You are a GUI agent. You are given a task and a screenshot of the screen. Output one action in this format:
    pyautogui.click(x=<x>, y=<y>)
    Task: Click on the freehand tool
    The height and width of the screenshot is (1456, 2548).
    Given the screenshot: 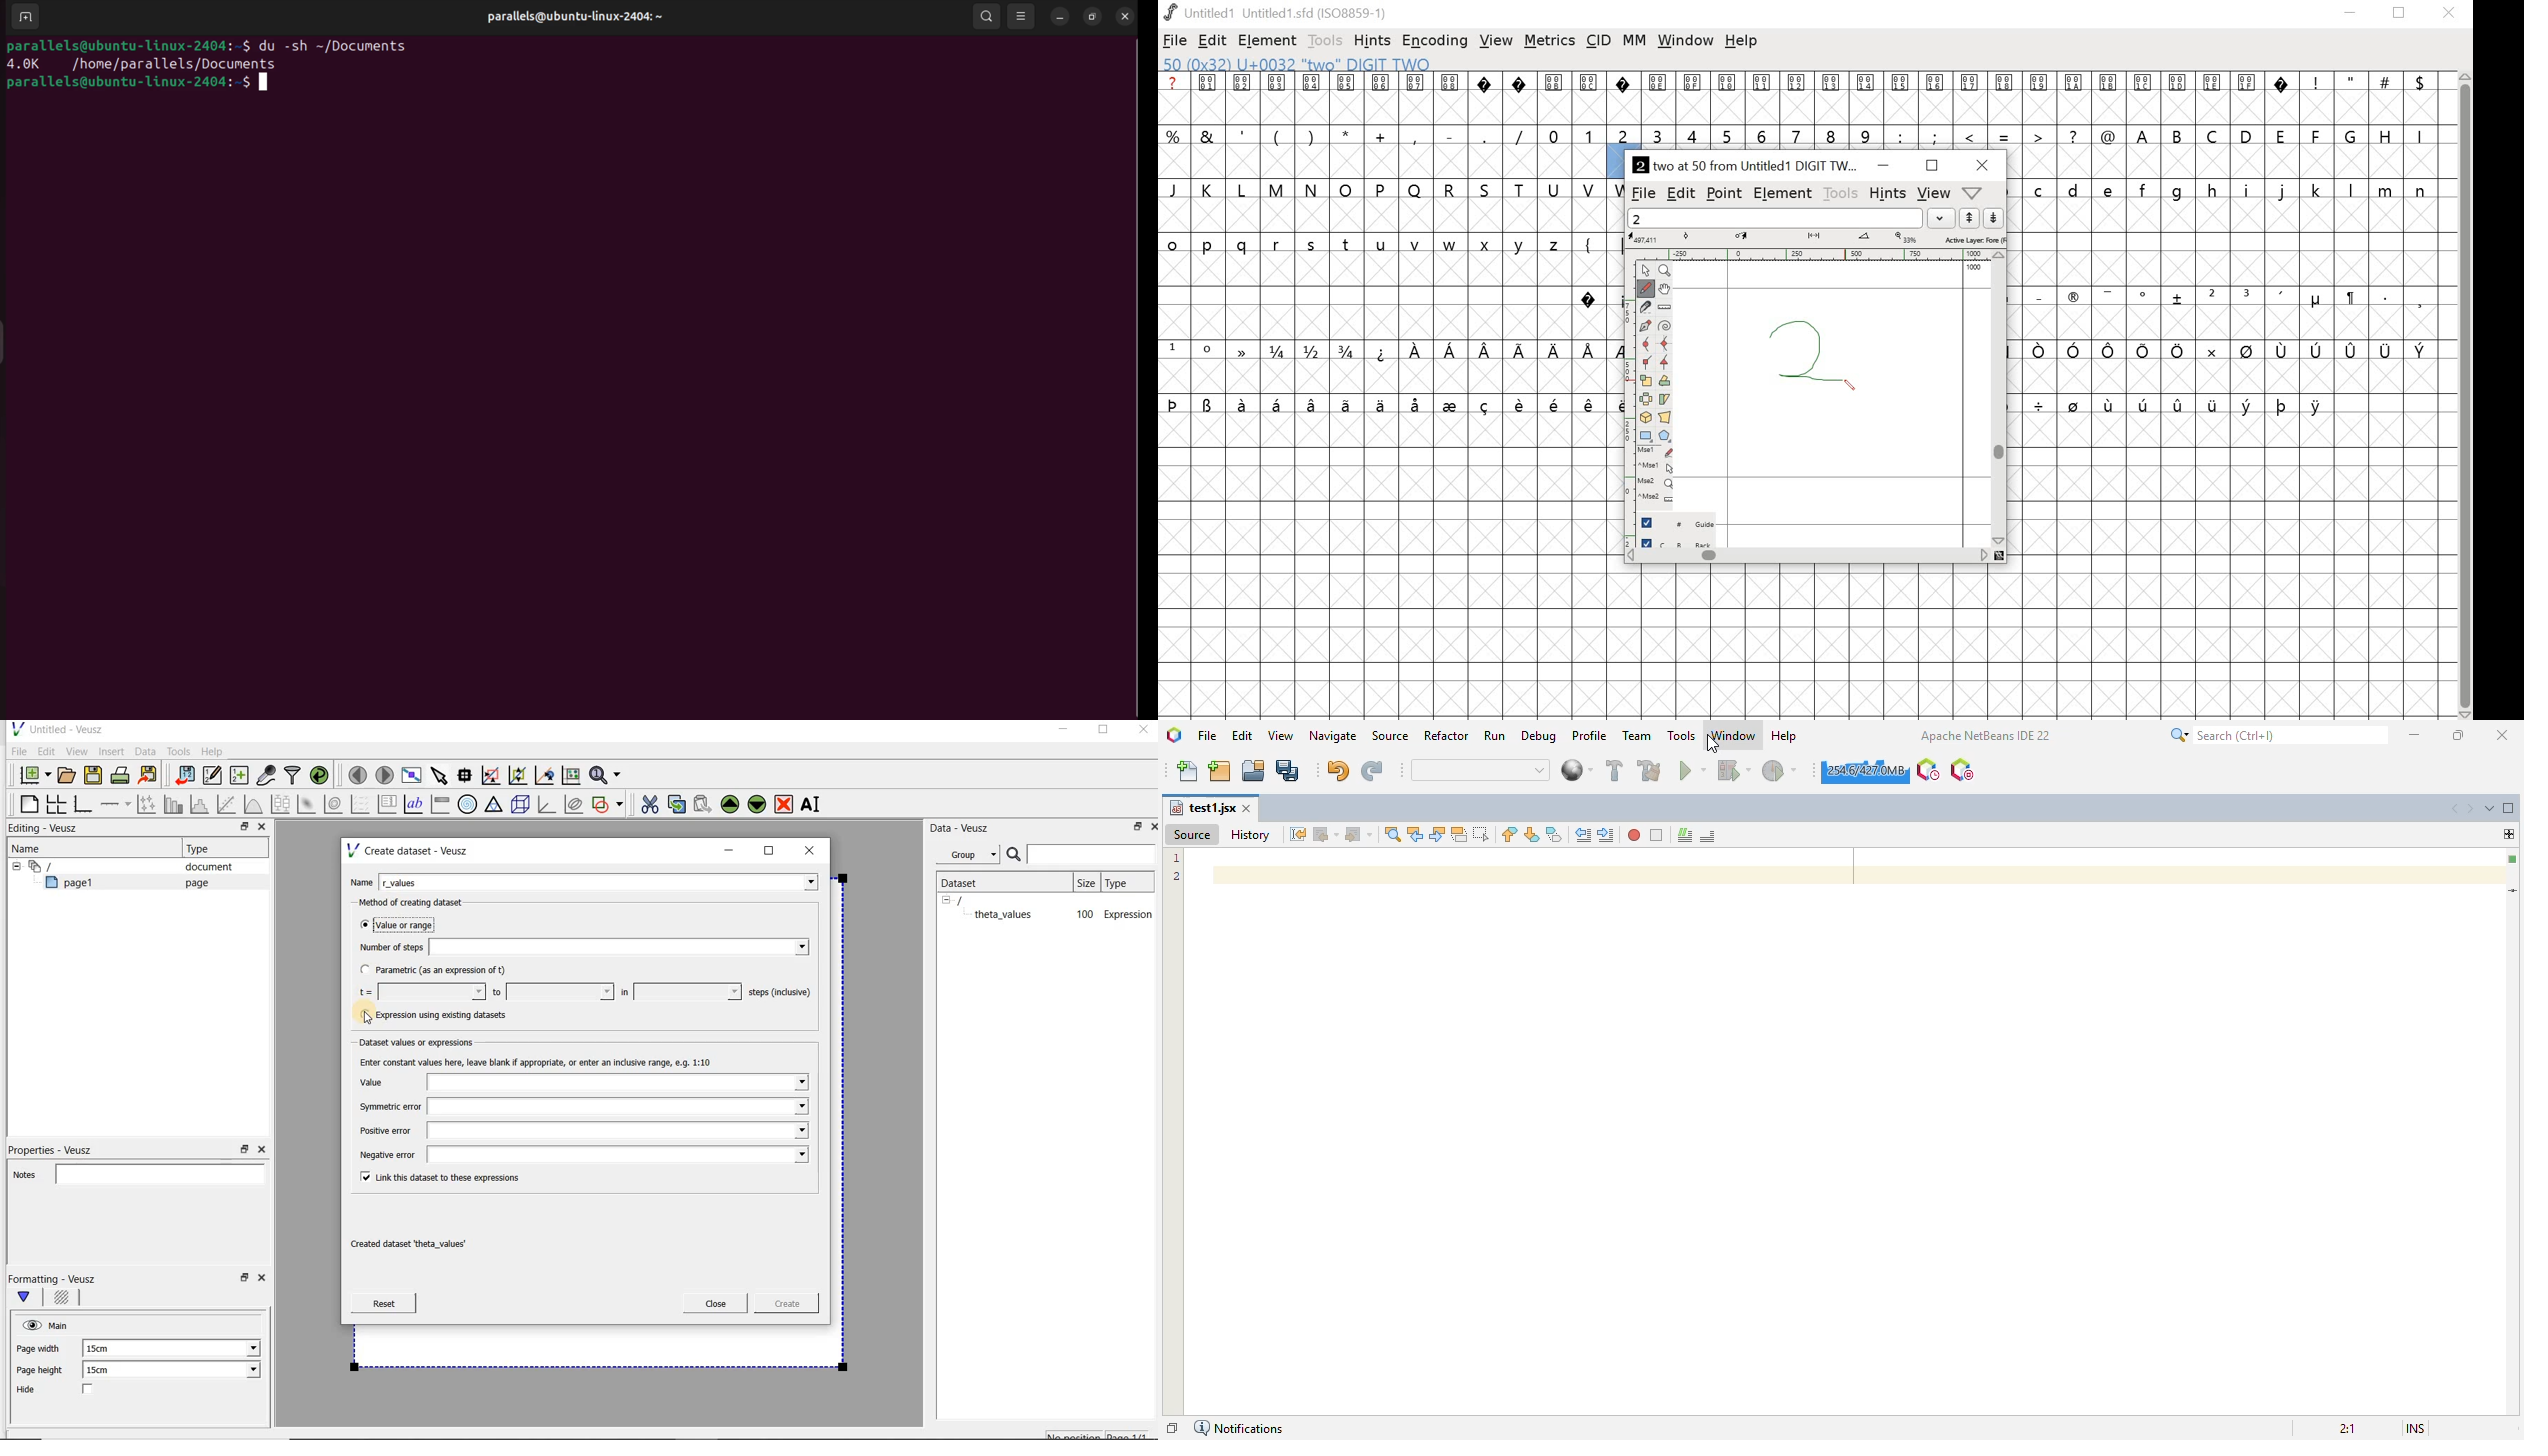 What is the action you would take?
    pyautogui.click(x=1647, y=289)
    